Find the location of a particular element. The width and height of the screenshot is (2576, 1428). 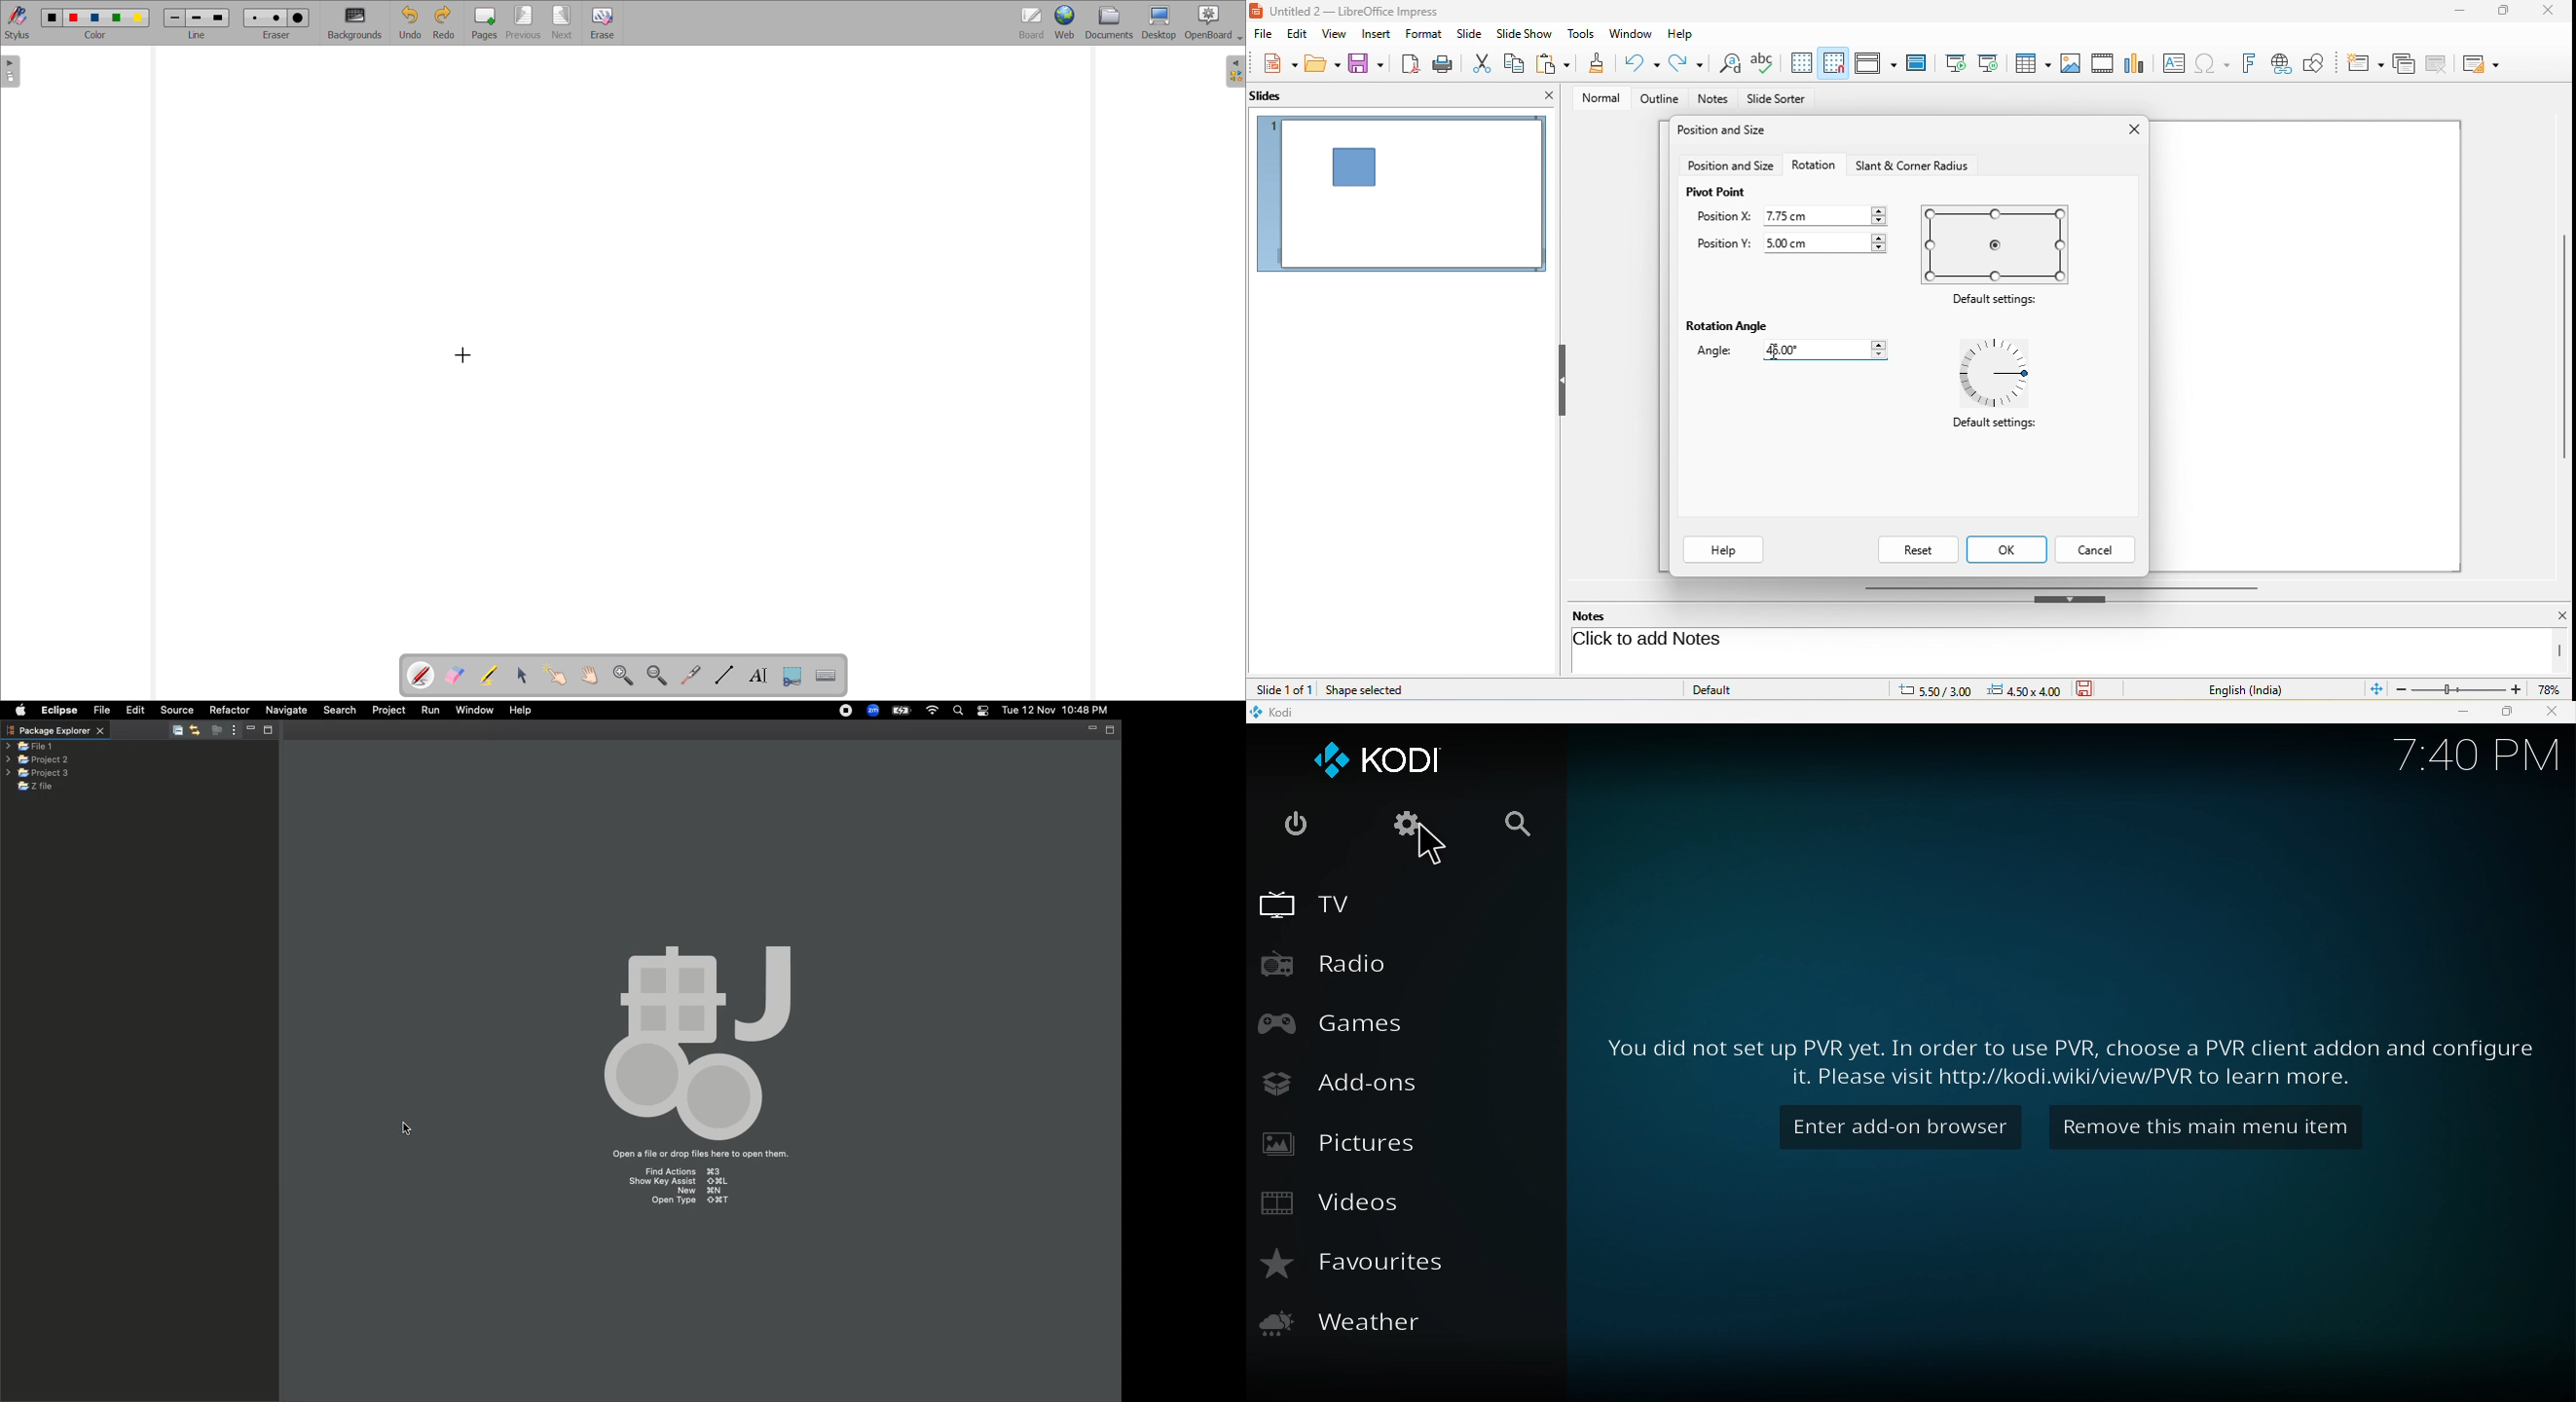

45.00 degree angle is located at coordinates (1819, 350).